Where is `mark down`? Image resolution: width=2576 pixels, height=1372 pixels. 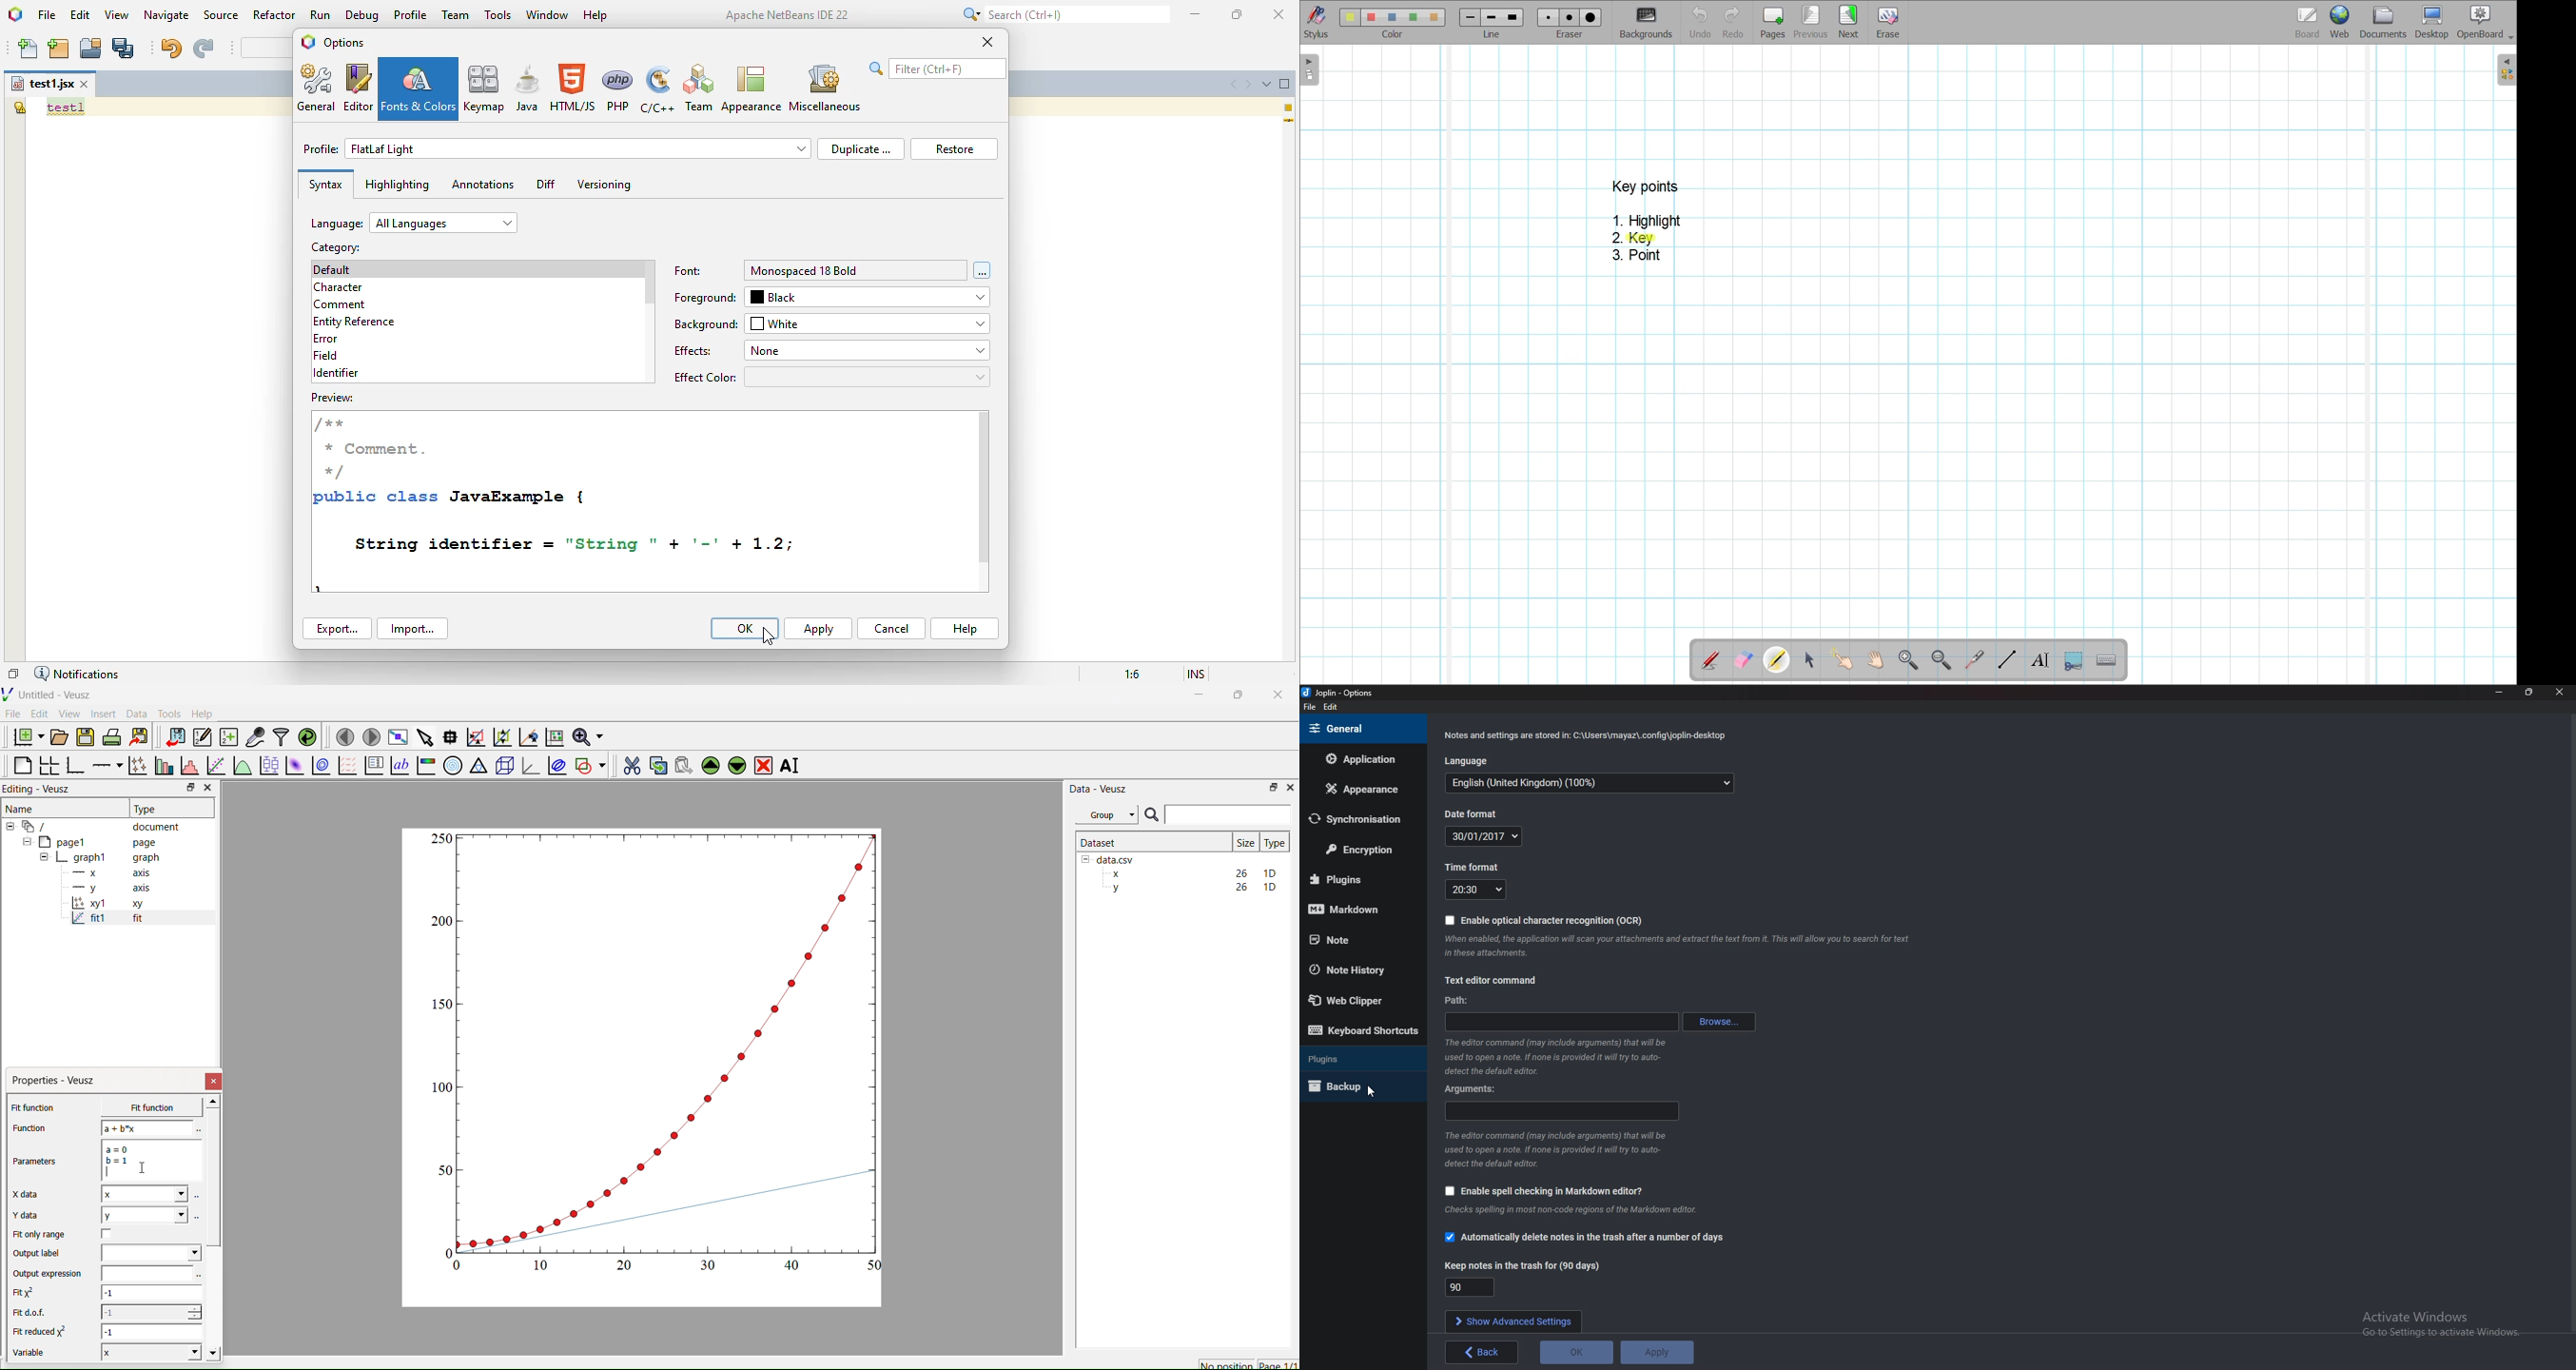
mark down is located at coordinates (1351, 910).